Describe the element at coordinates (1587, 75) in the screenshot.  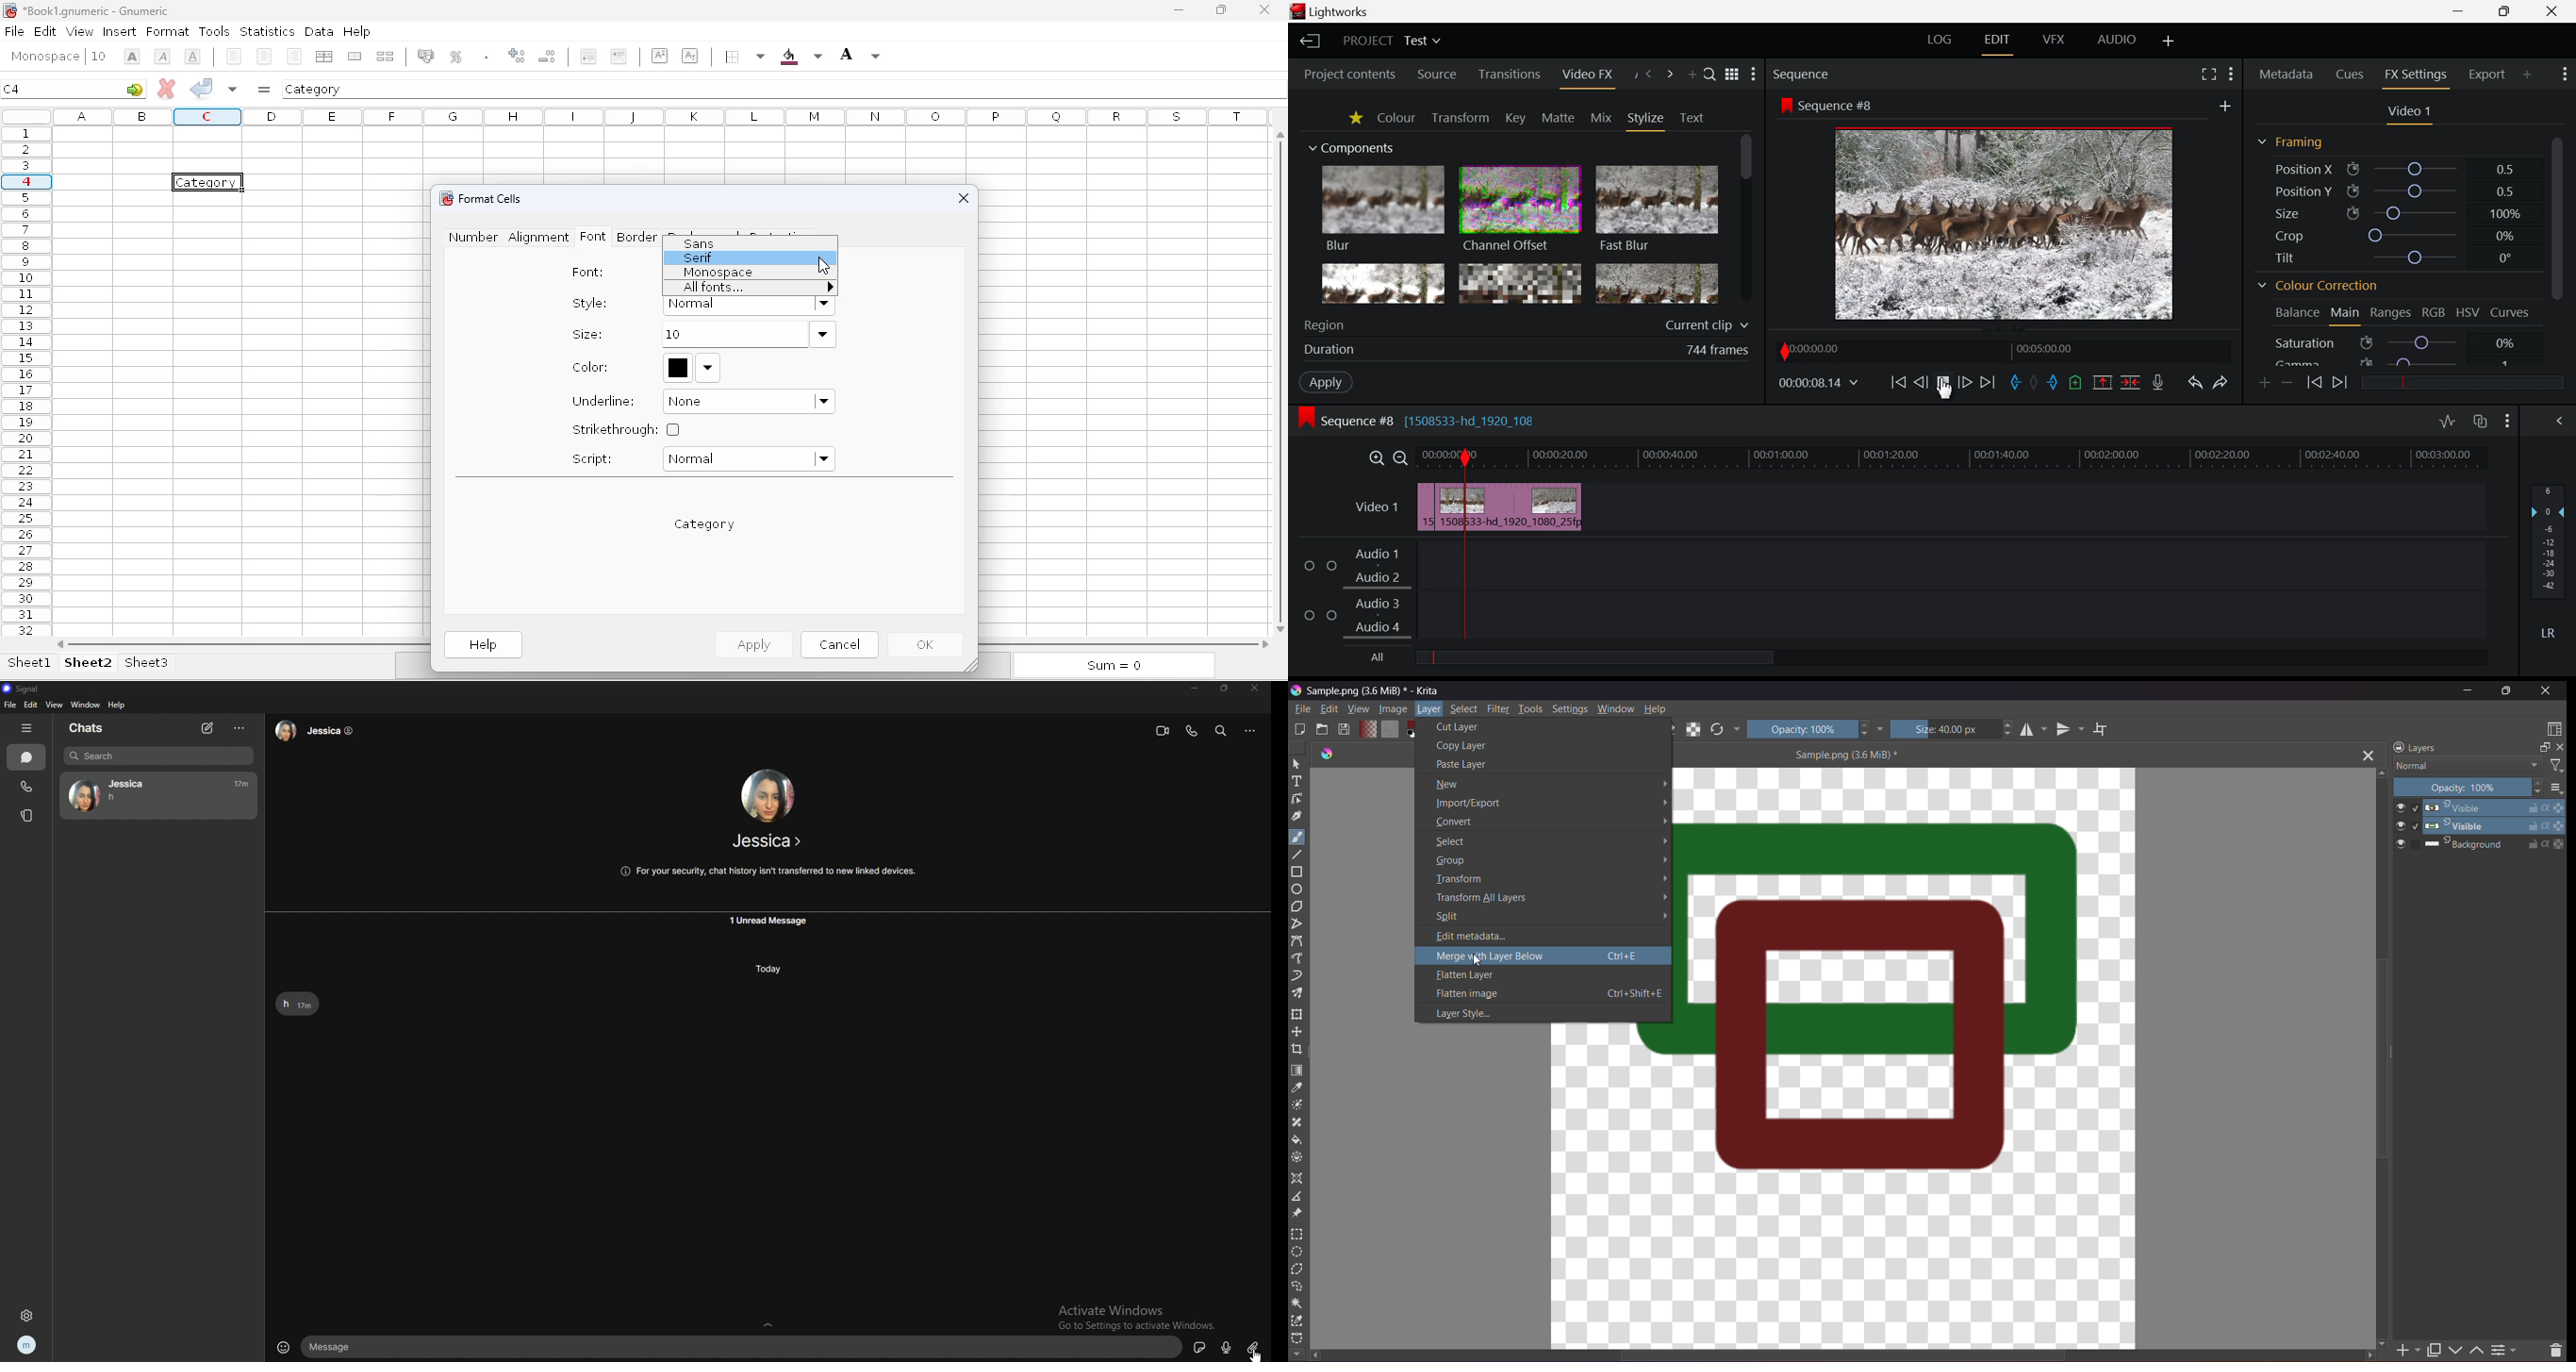
I see `Video FX` at that location.